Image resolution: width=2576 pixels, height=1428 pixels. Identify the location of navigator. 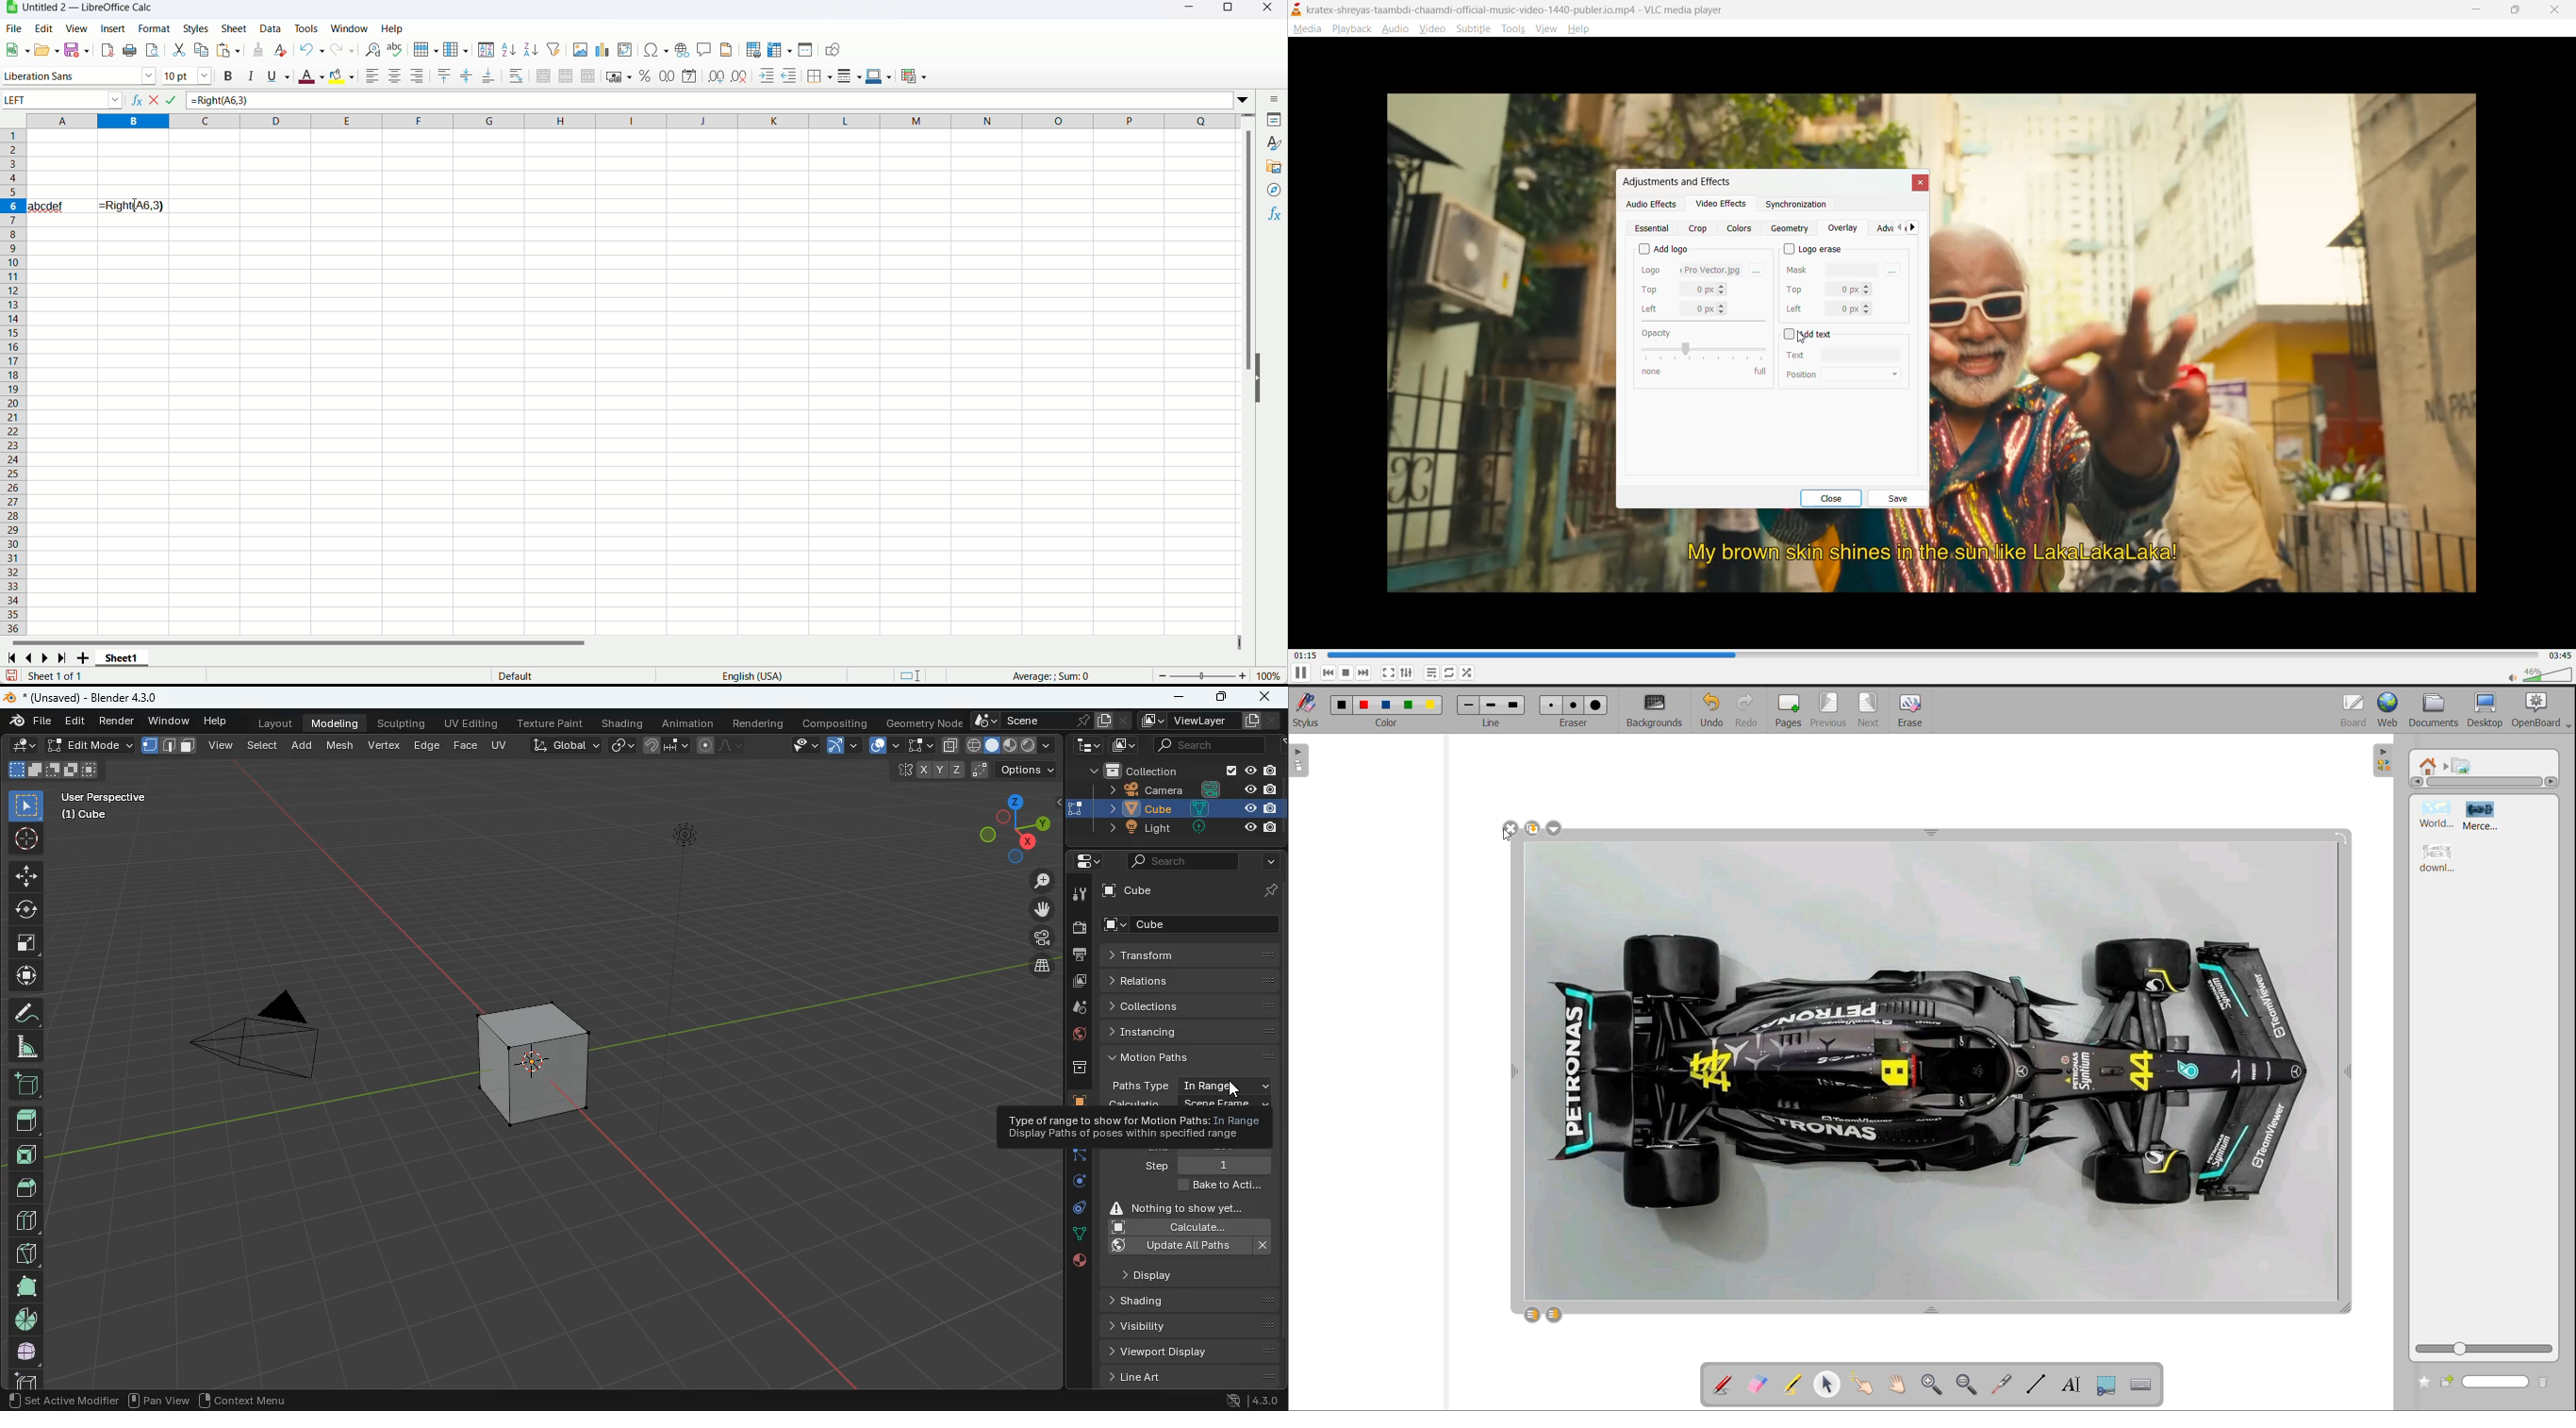
(1273, 191).